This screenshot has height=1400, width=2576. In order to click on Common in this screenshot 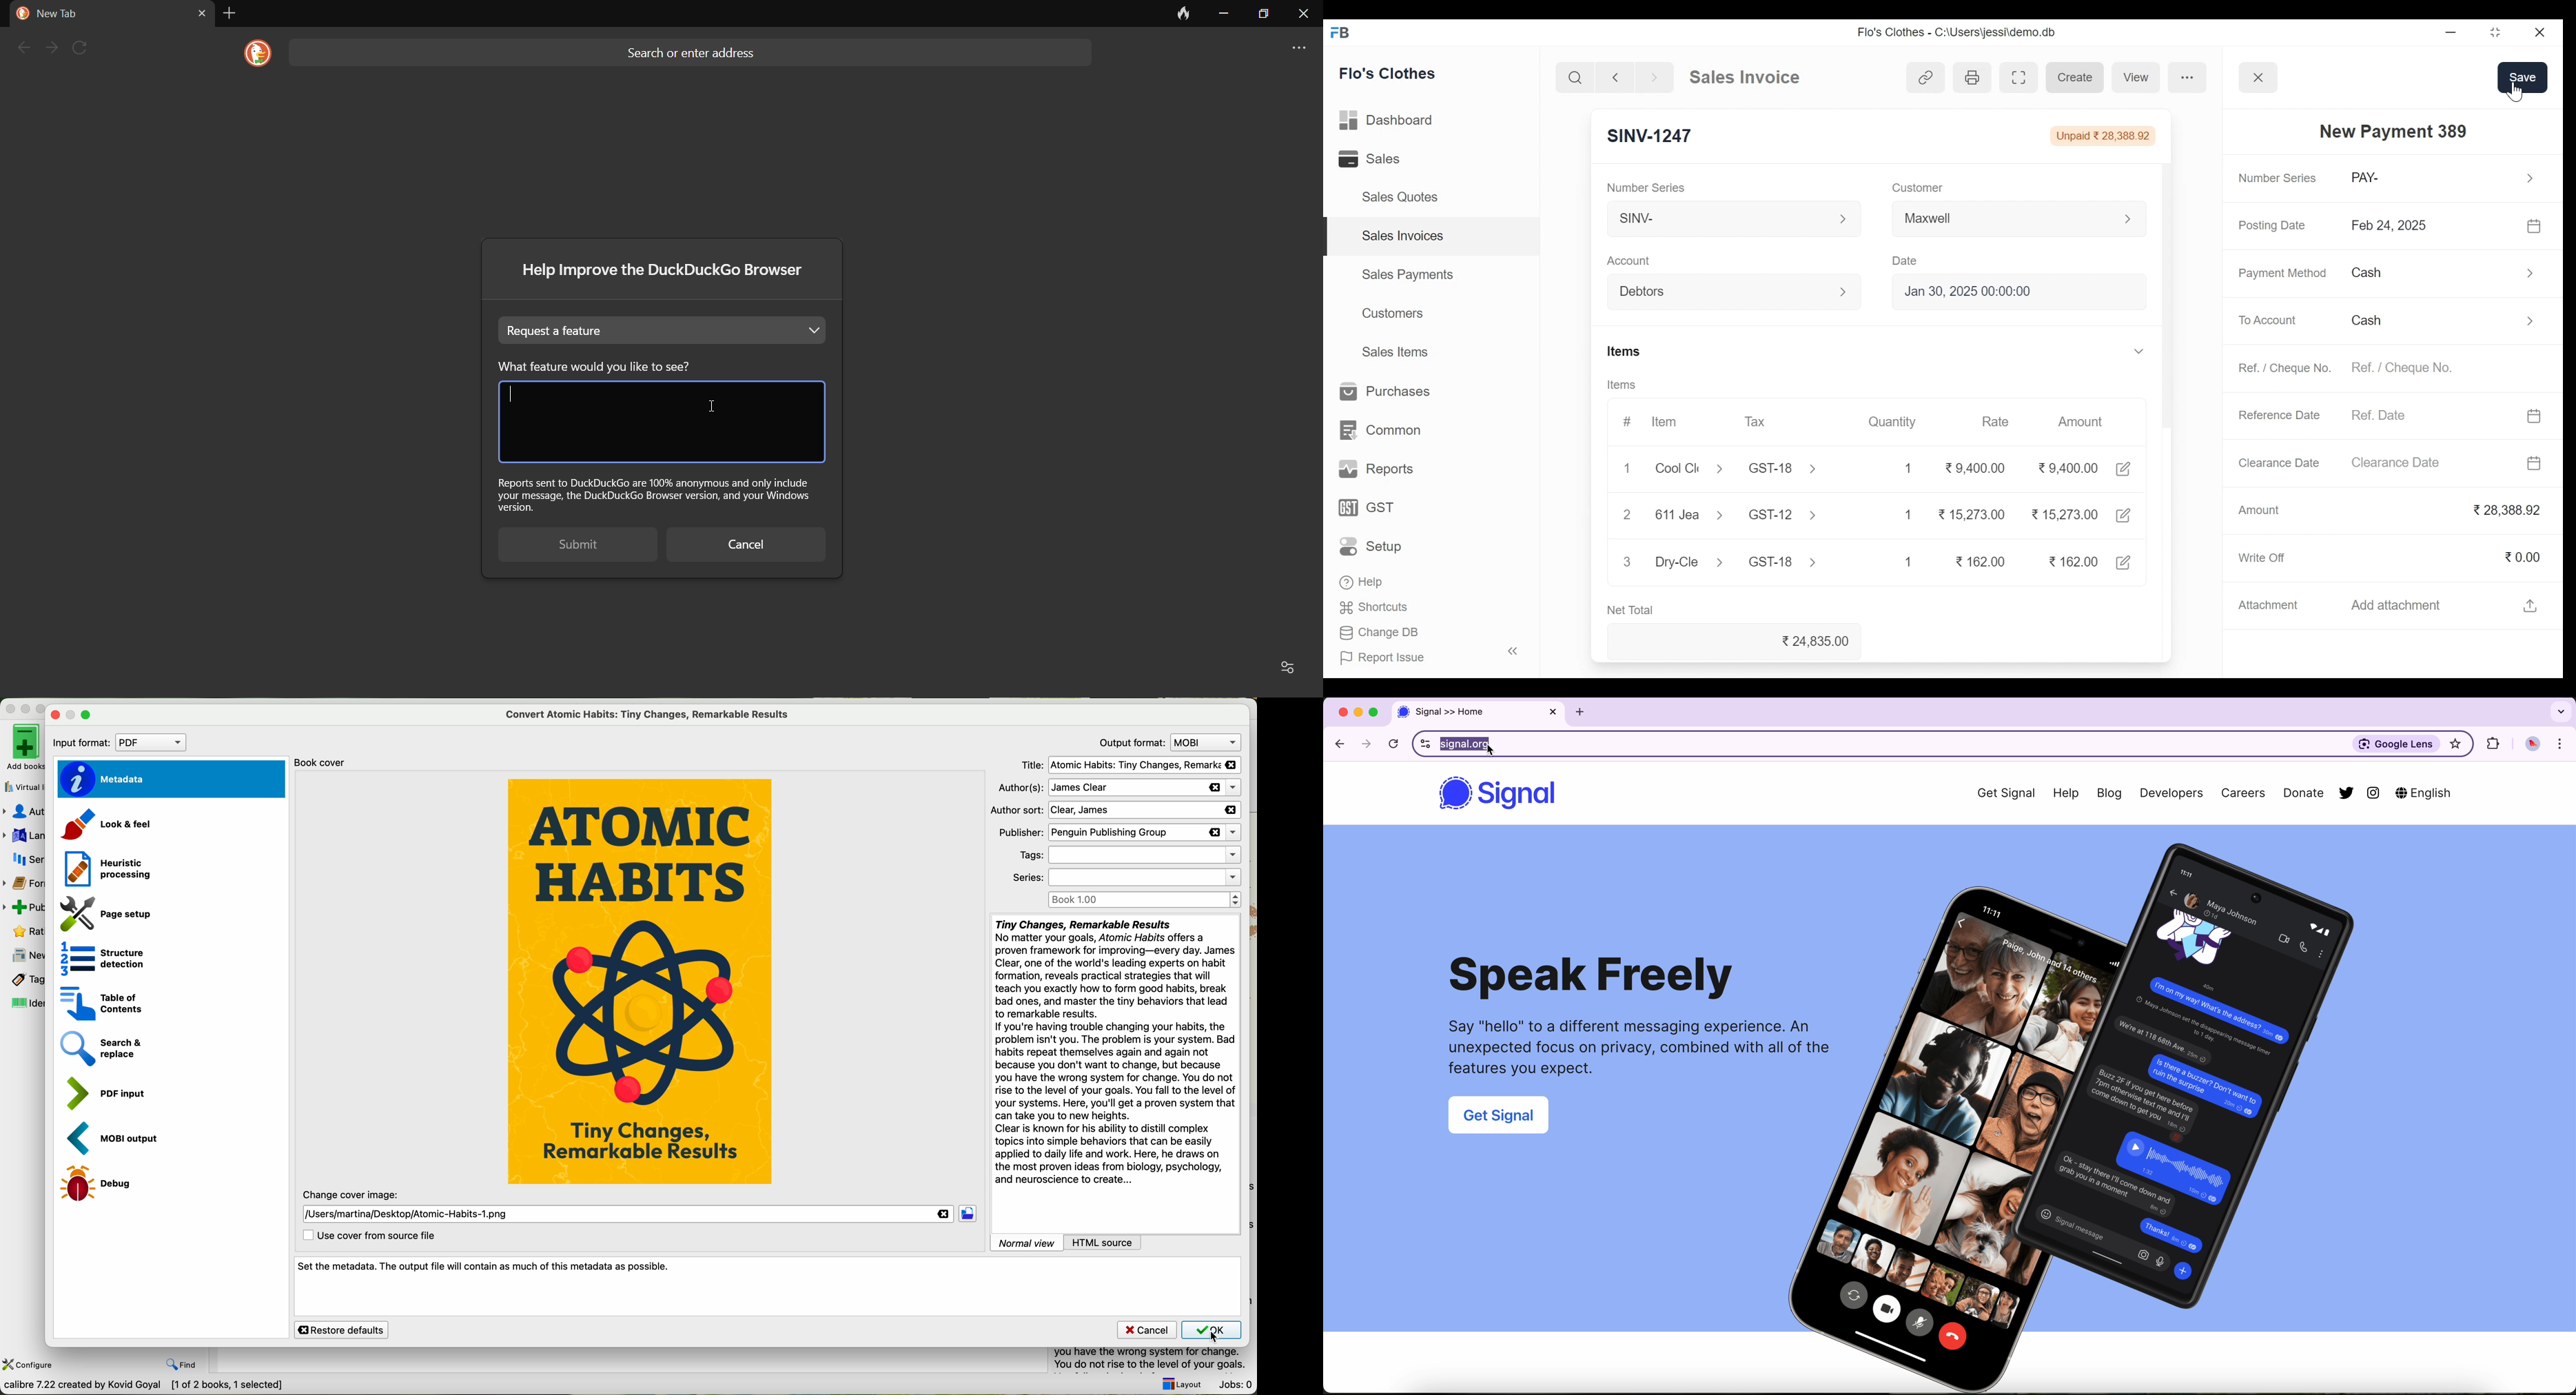, I will do `click(1378, 431)`.